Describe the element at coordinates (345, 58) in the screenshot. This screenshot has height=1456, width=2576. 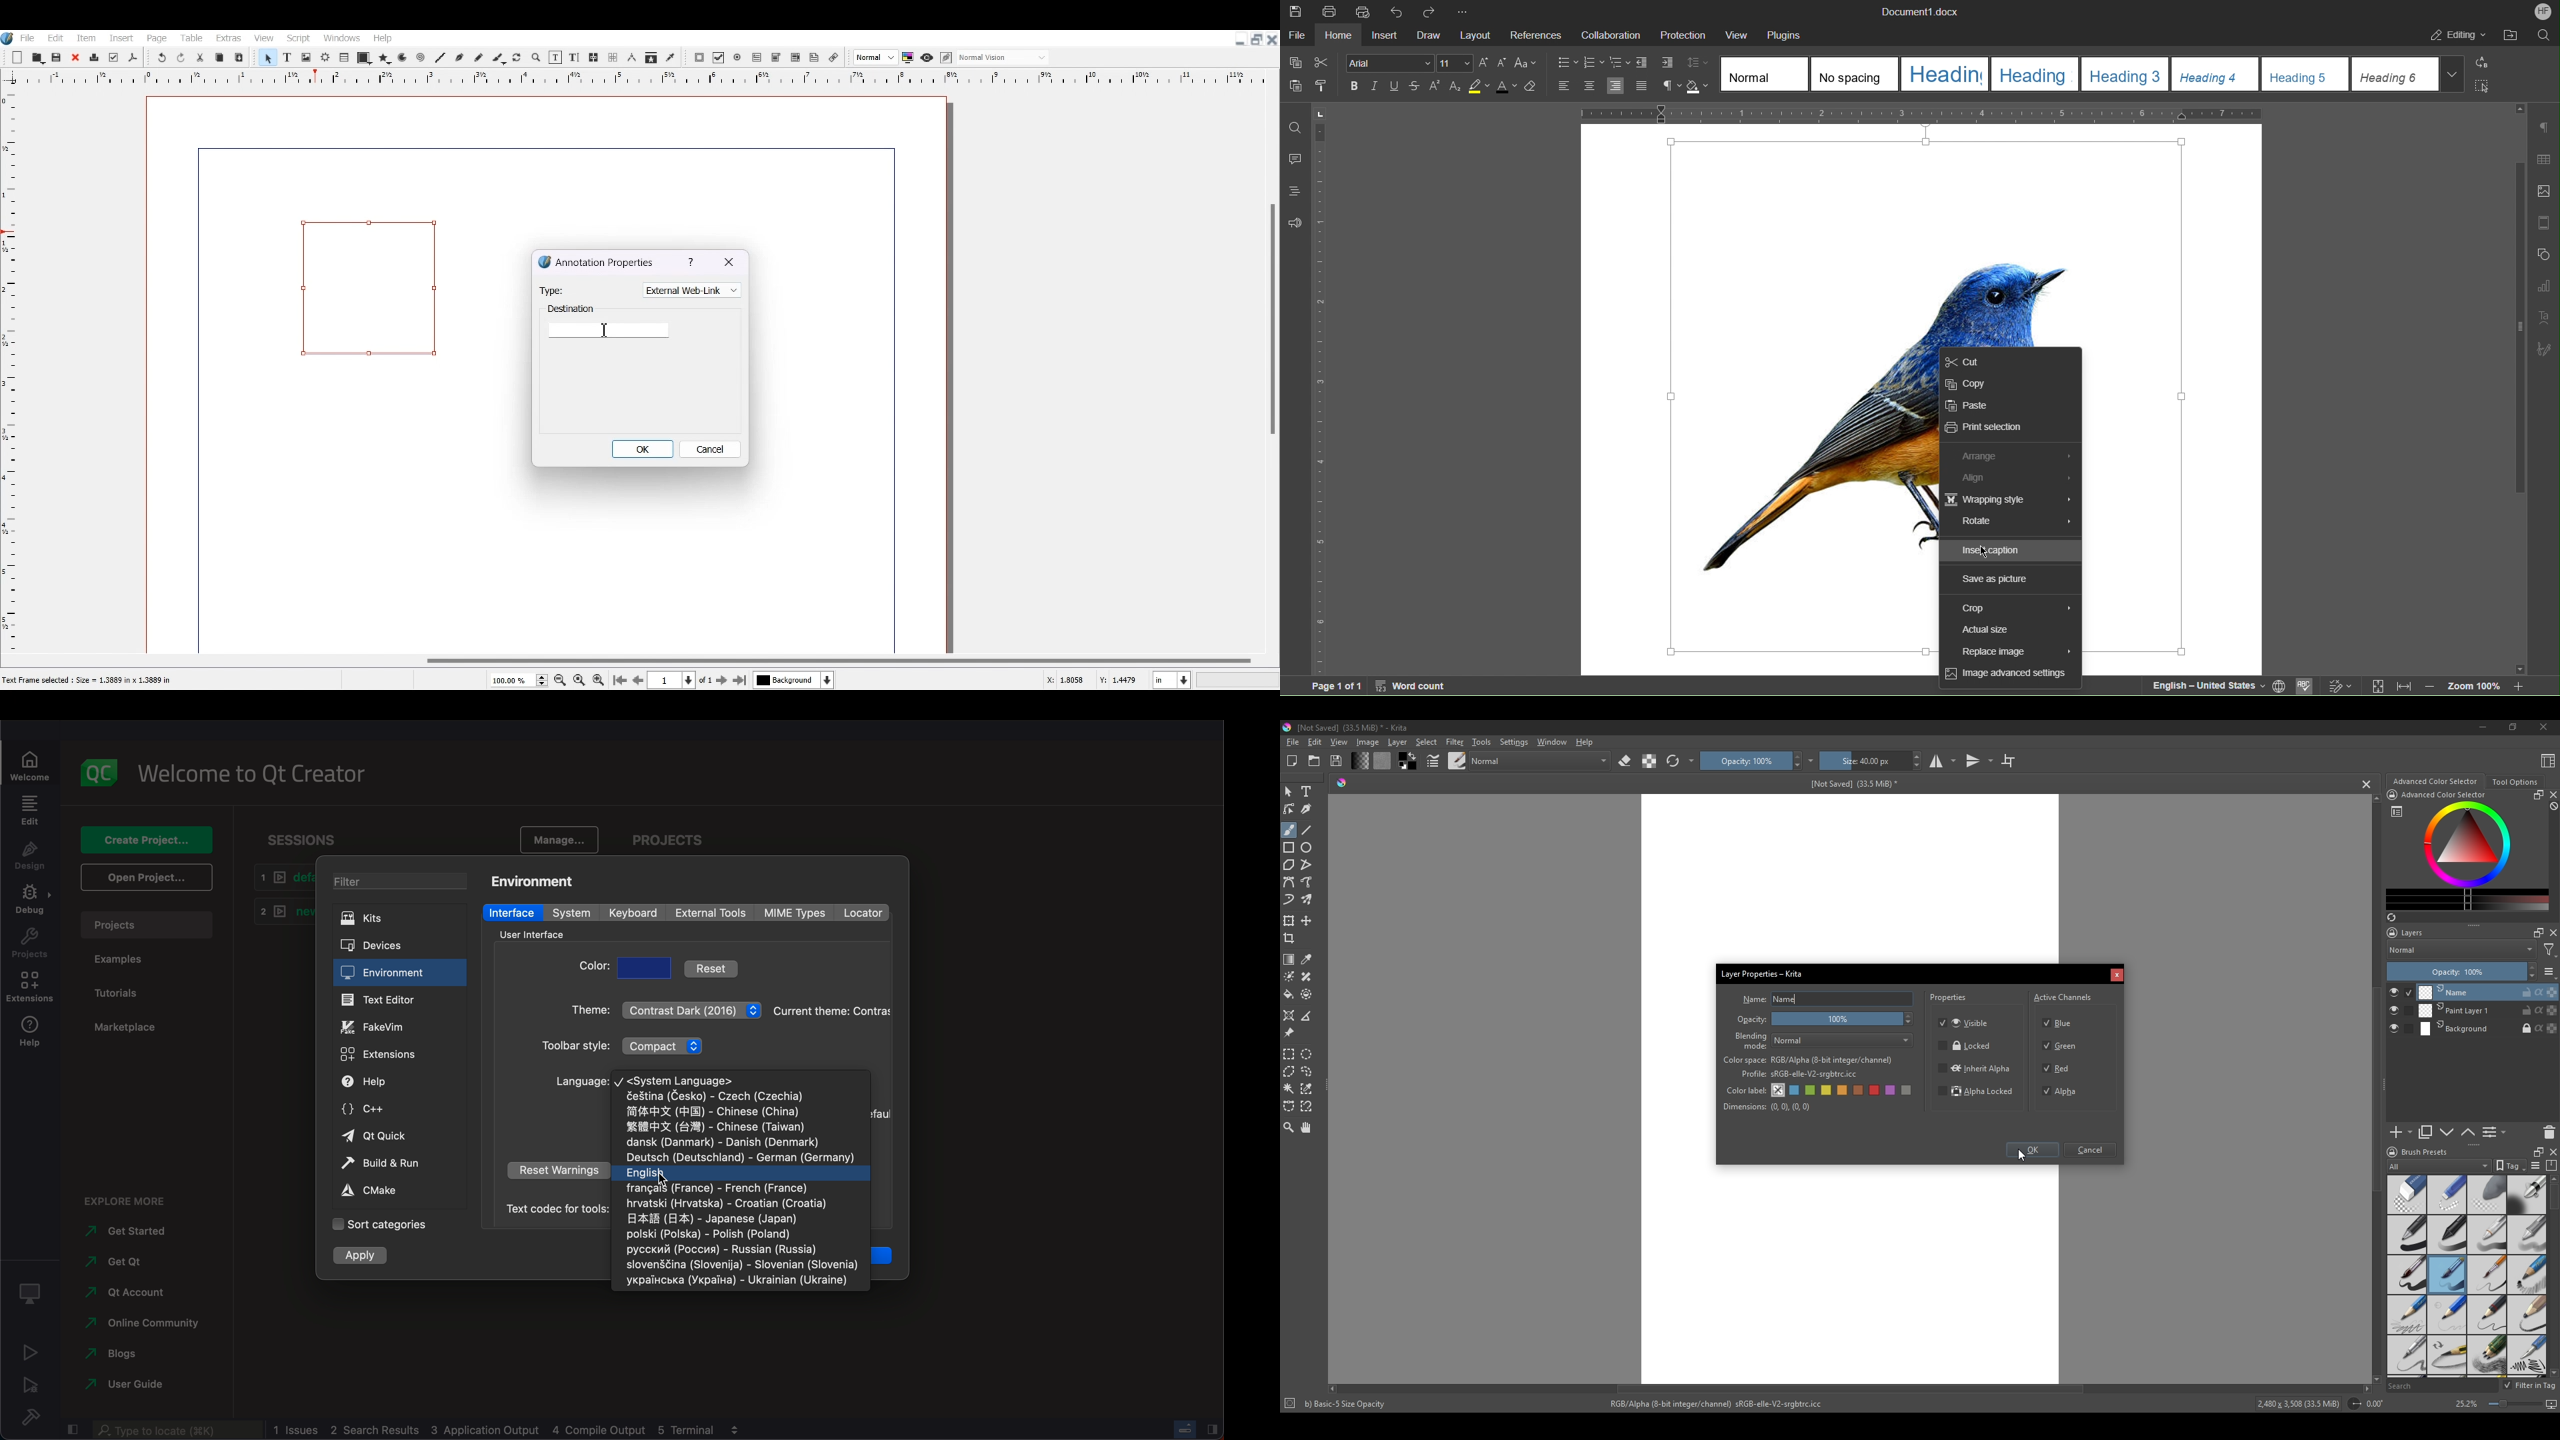
I see `Table` at that location.